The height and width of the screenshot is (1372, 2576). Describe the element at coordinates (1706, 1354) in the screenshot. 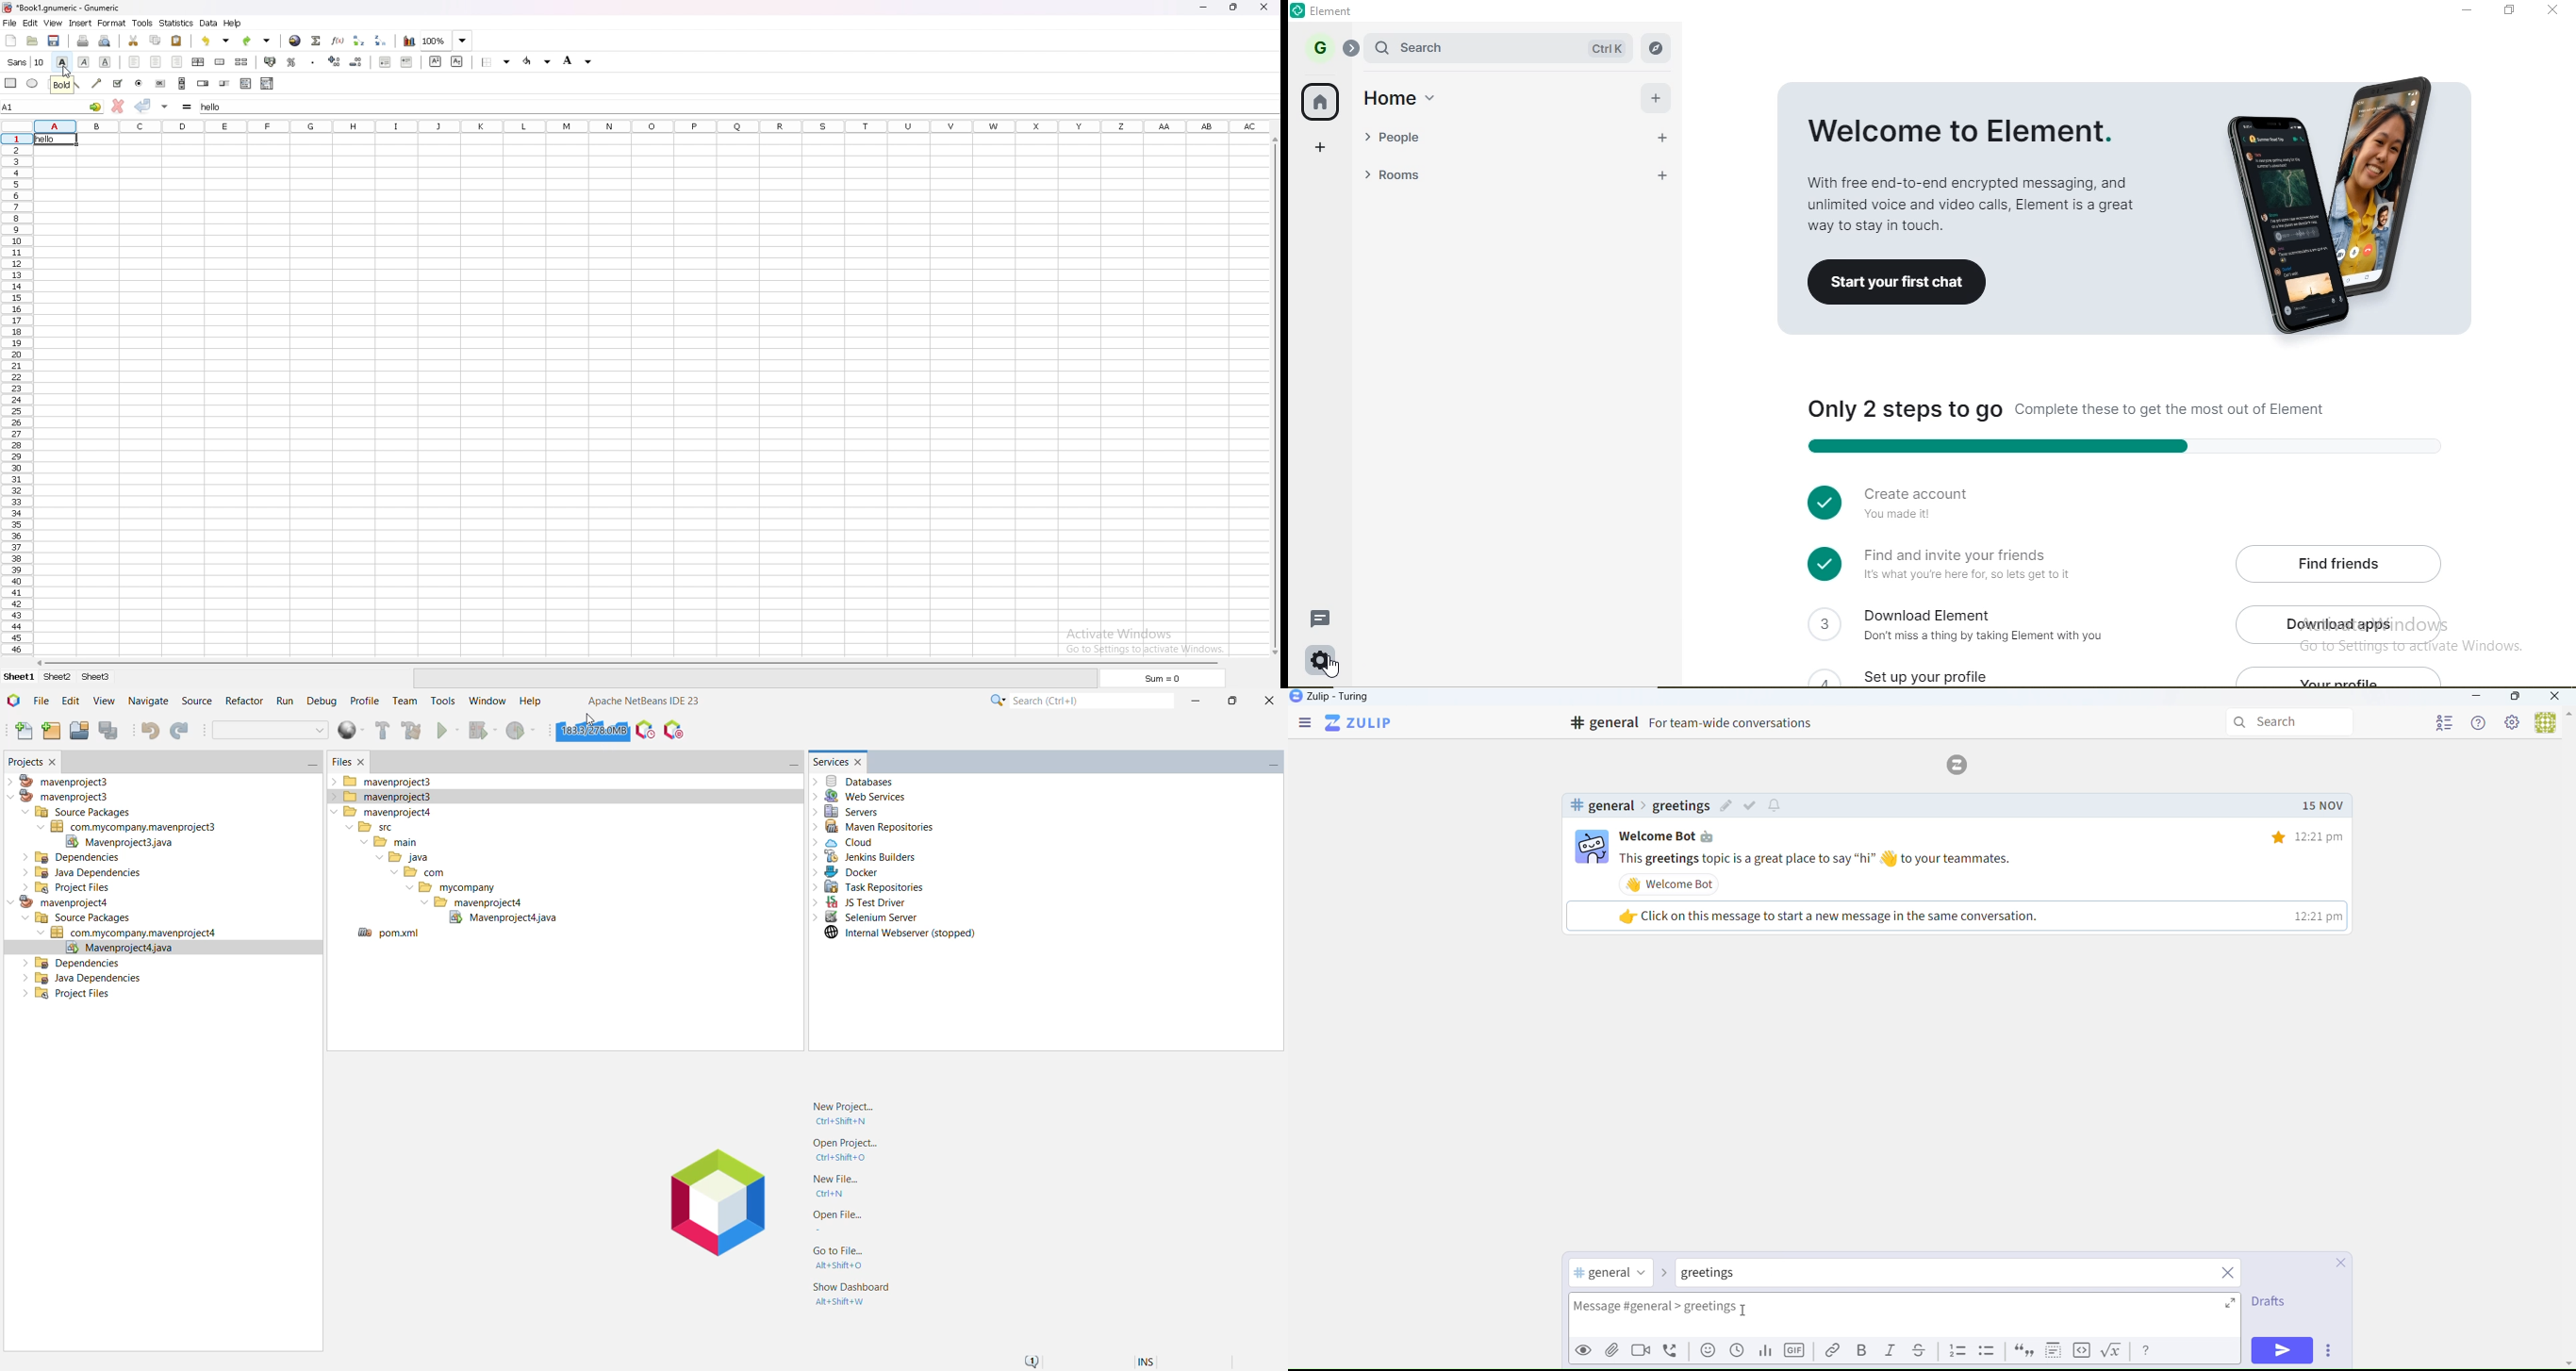

I see `Emoji` at that location.